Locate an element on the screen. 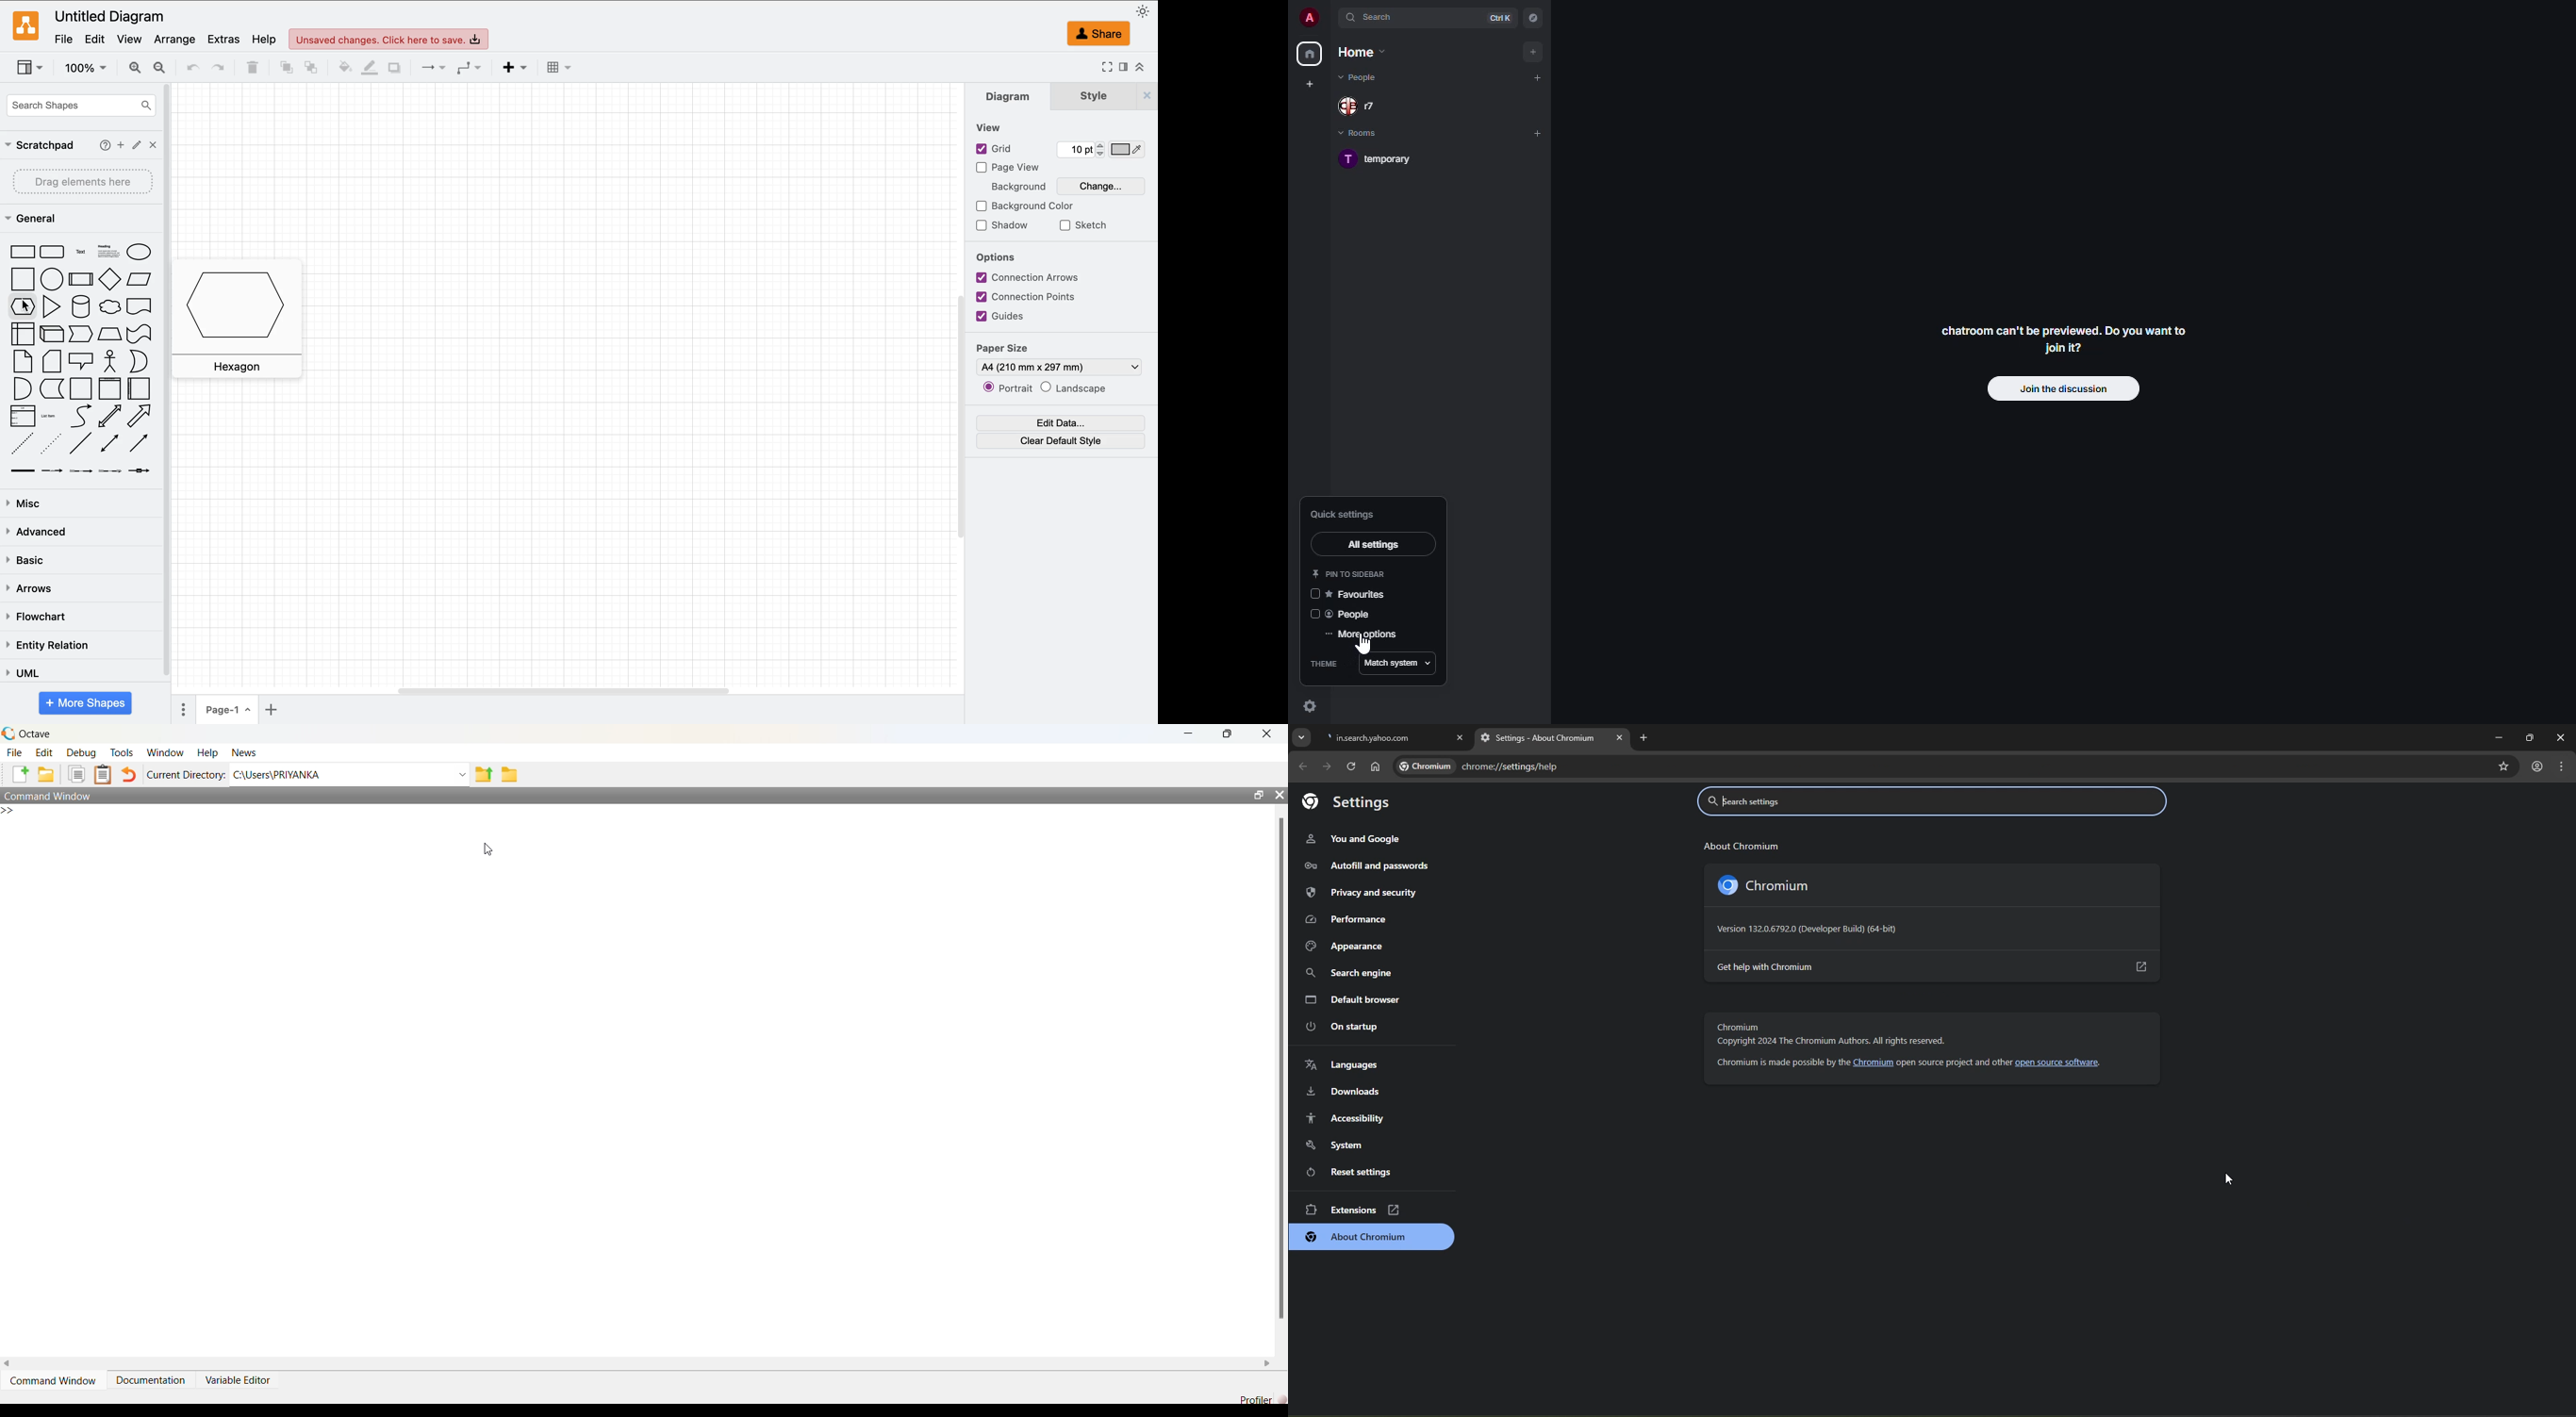  advanced is located at coordinates (36, 534).